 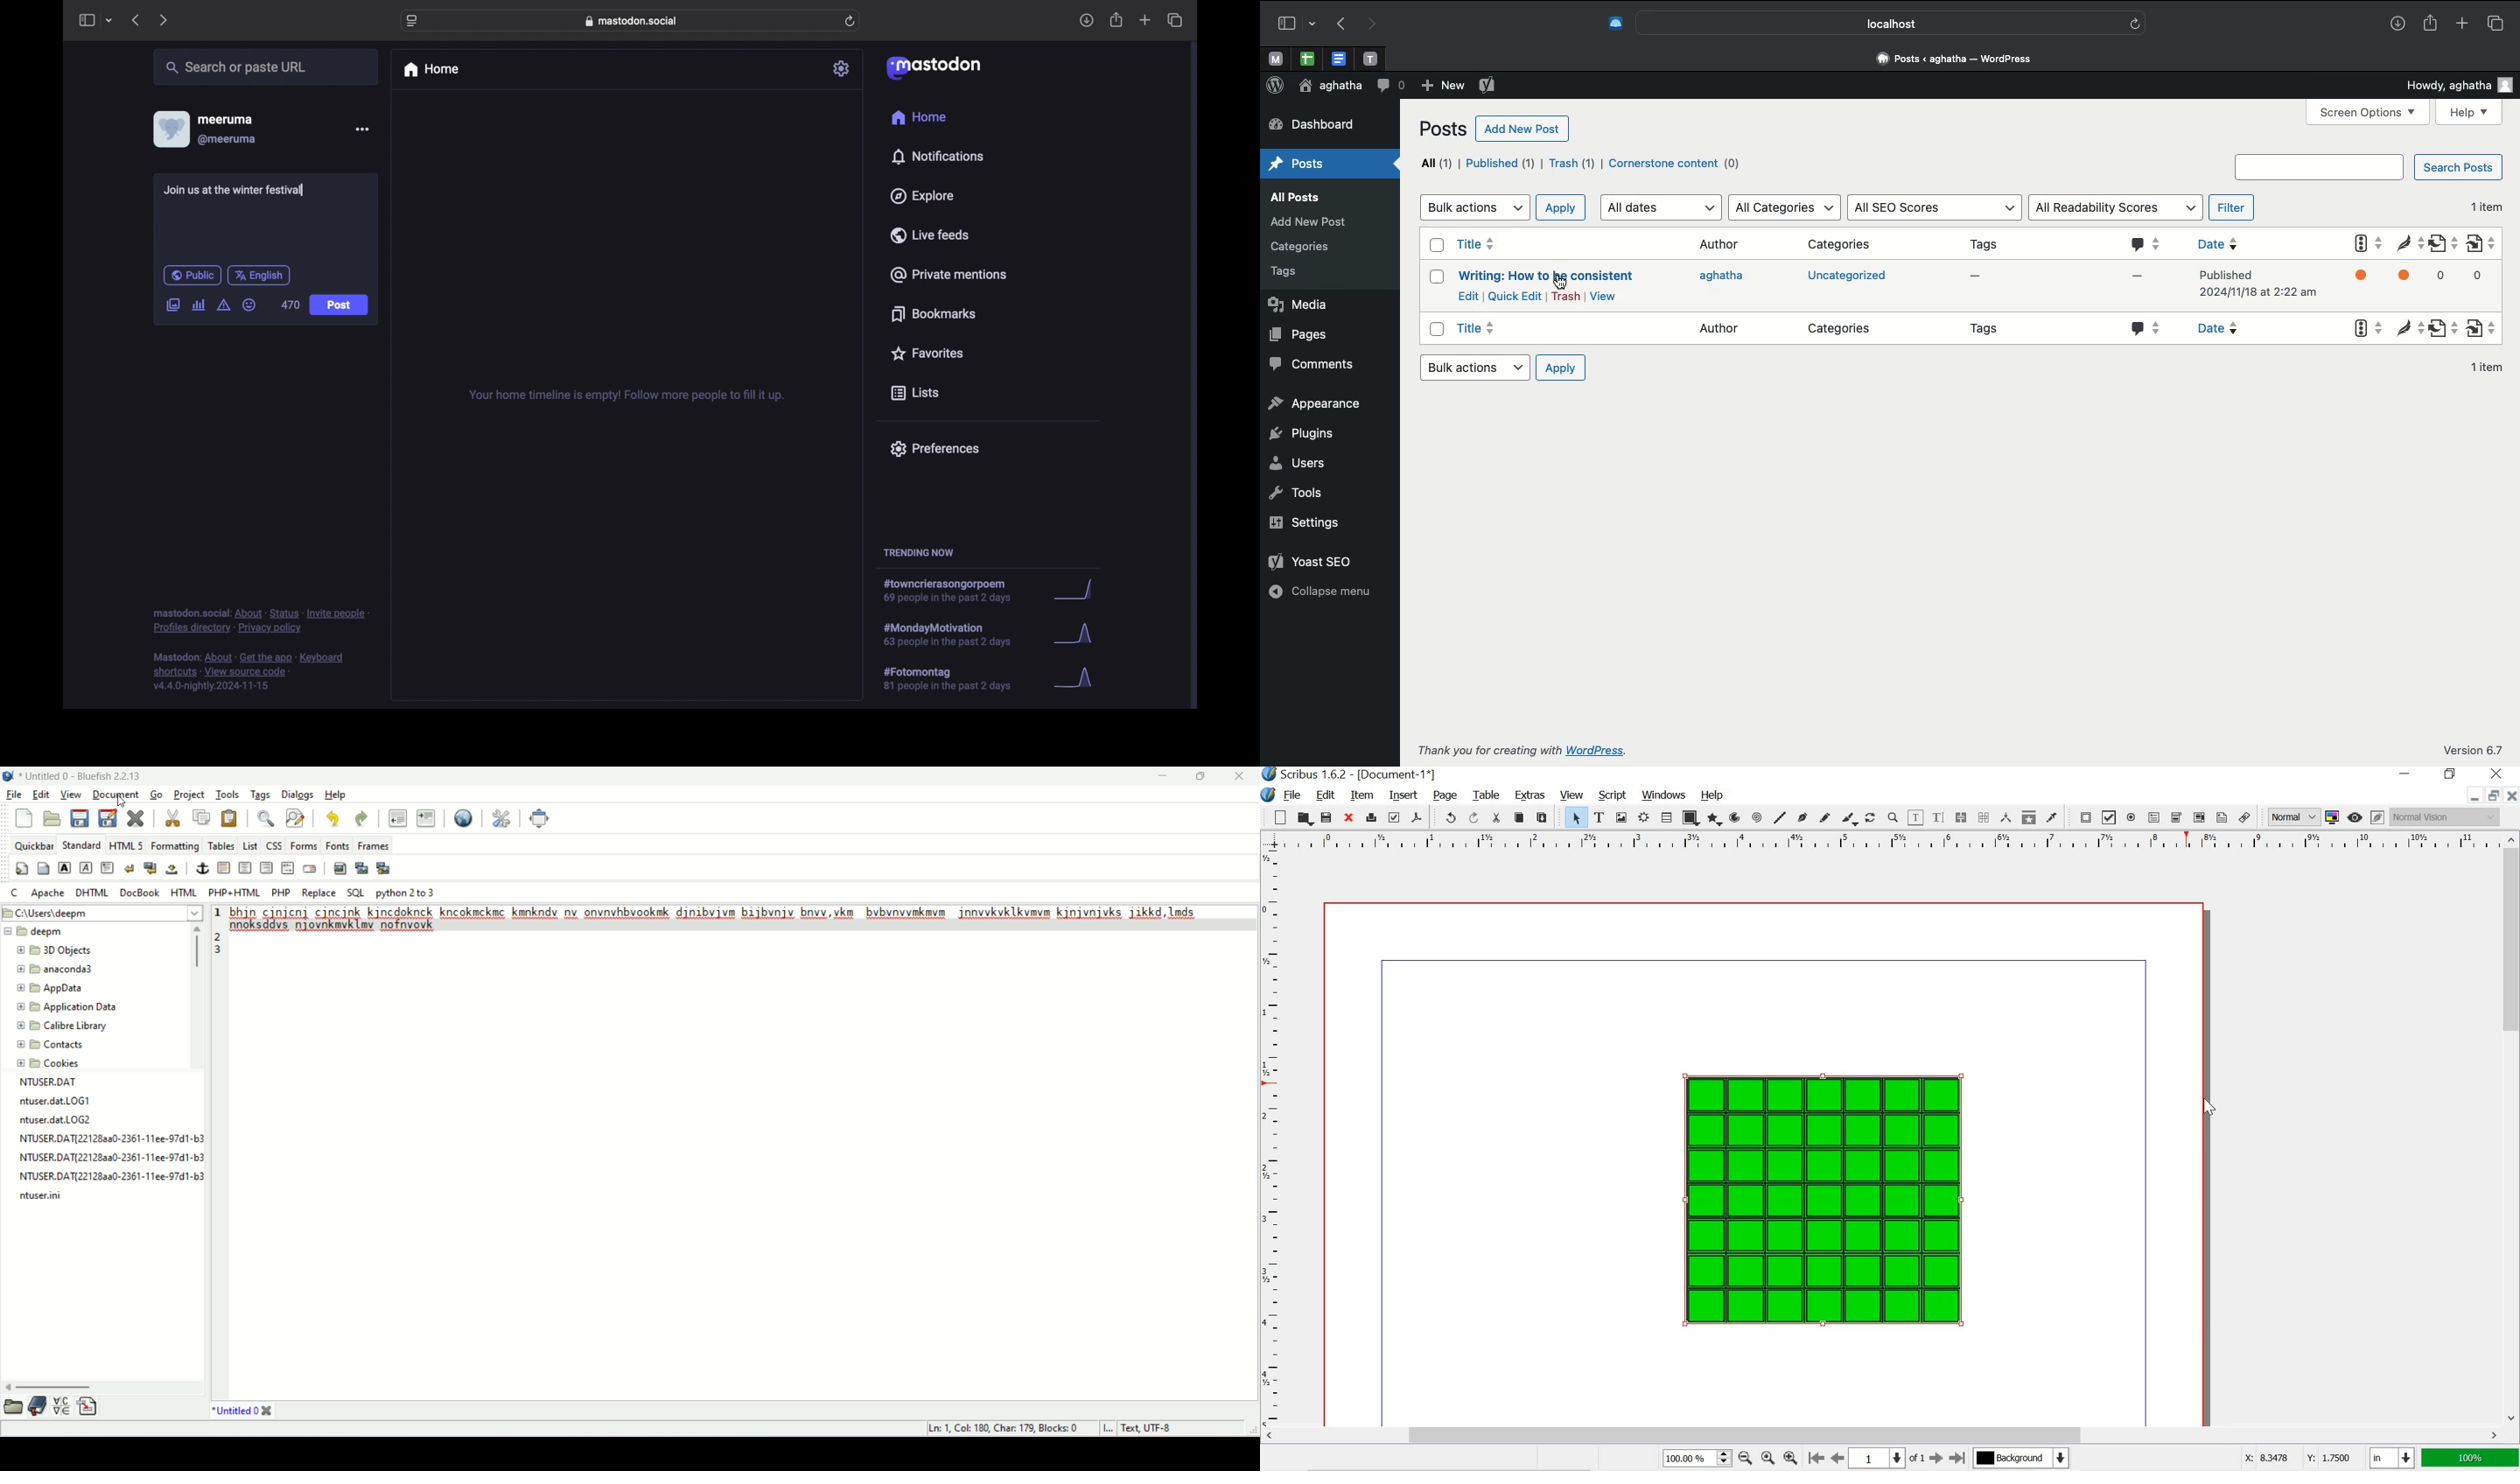 What do you see at coordinates (1613, 796) in the screenshot?
I see `script` at bounding box center [1613, 796].